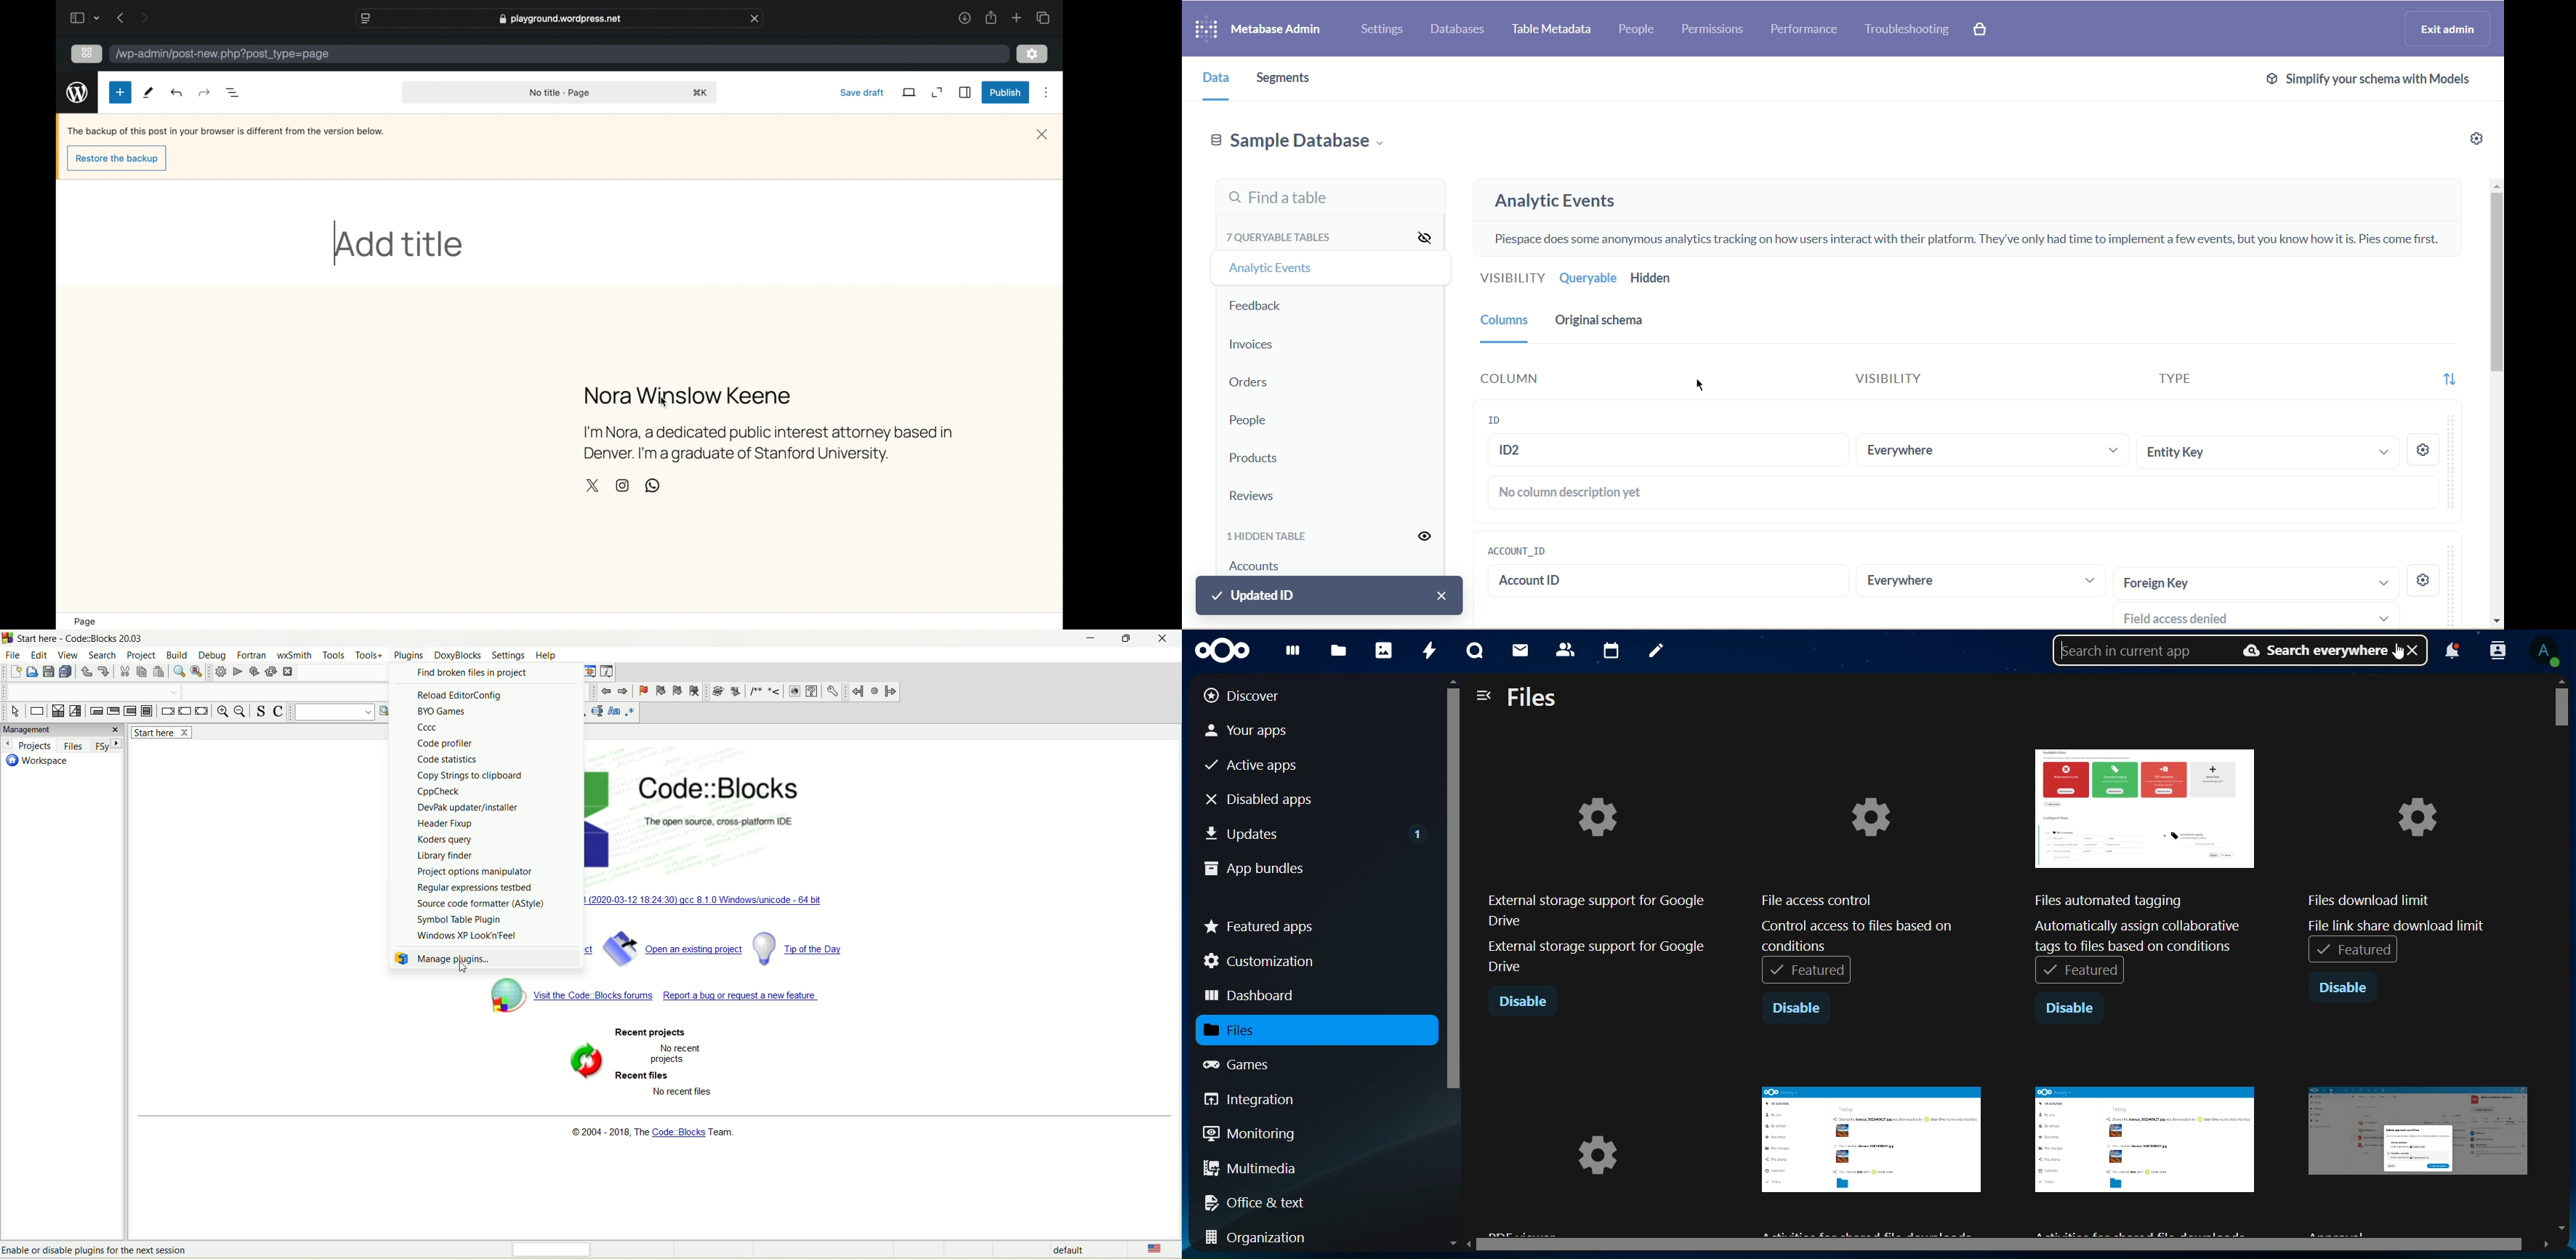 The image size is (2576, 1260). Describe the element at coordinates (2003, 1245) in the screenshot. I see `scrollbar` at that location.